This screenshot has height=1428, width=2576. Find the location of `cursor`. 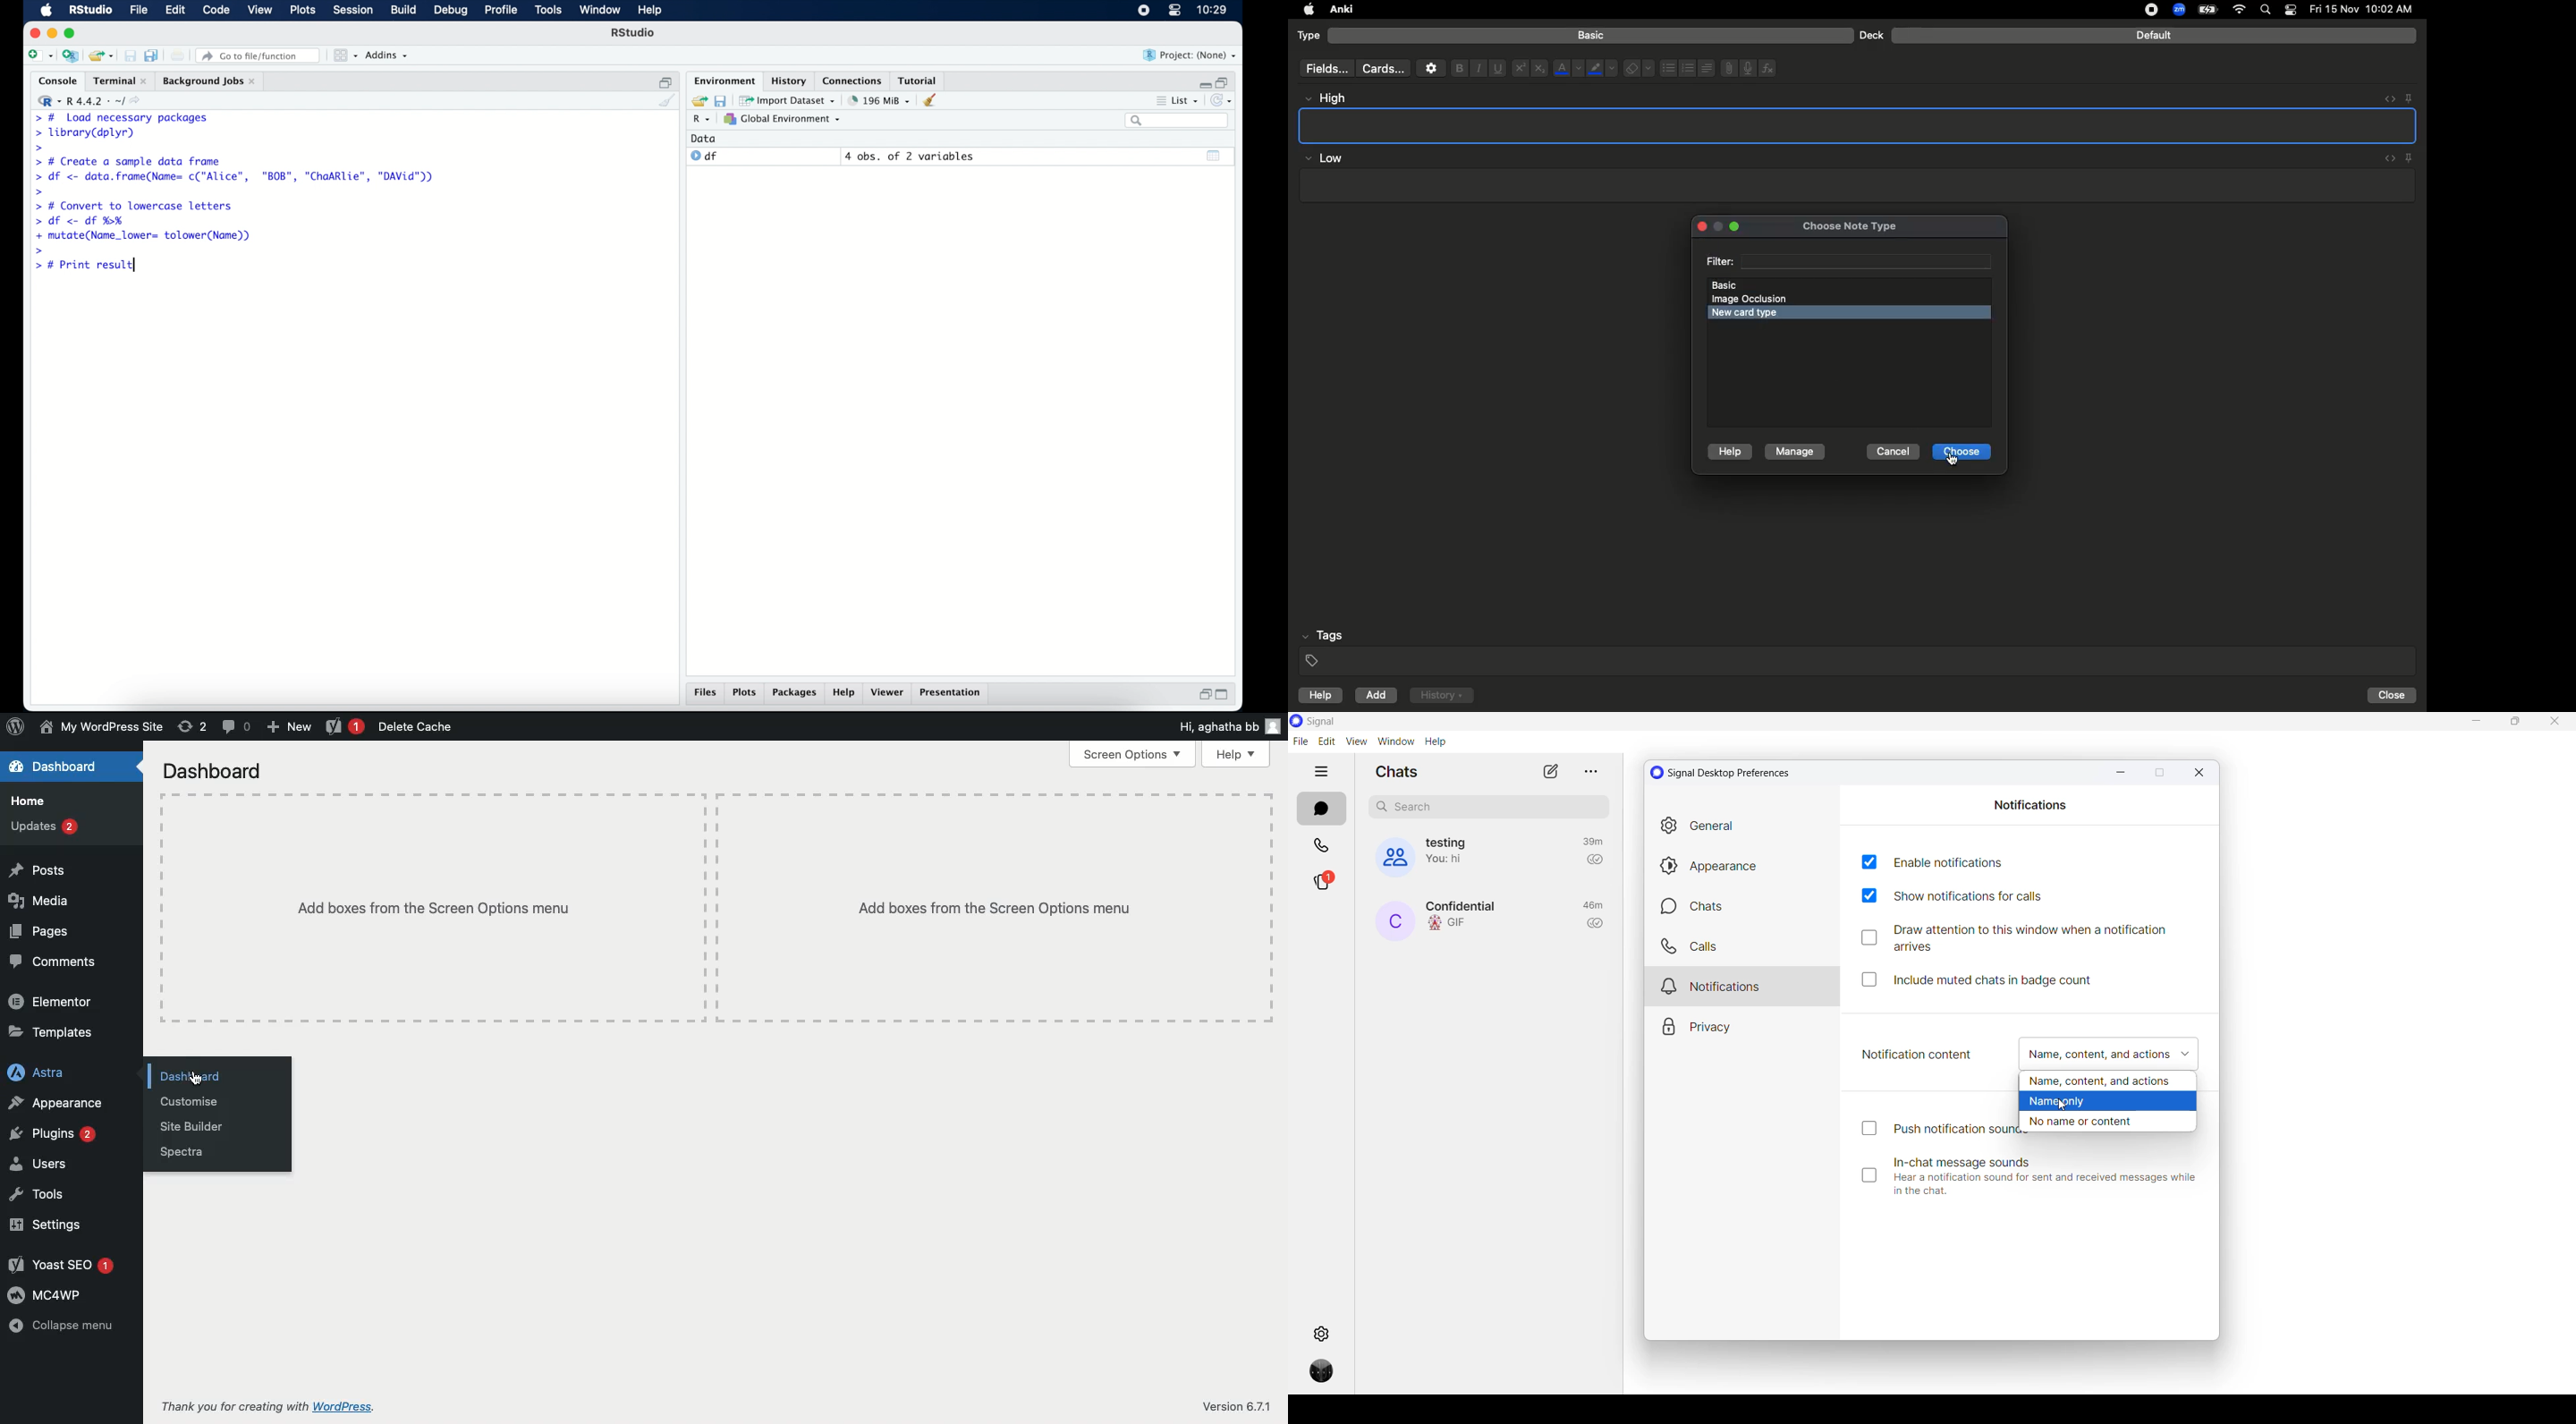

cursor is located at coordinates (1954, 462).